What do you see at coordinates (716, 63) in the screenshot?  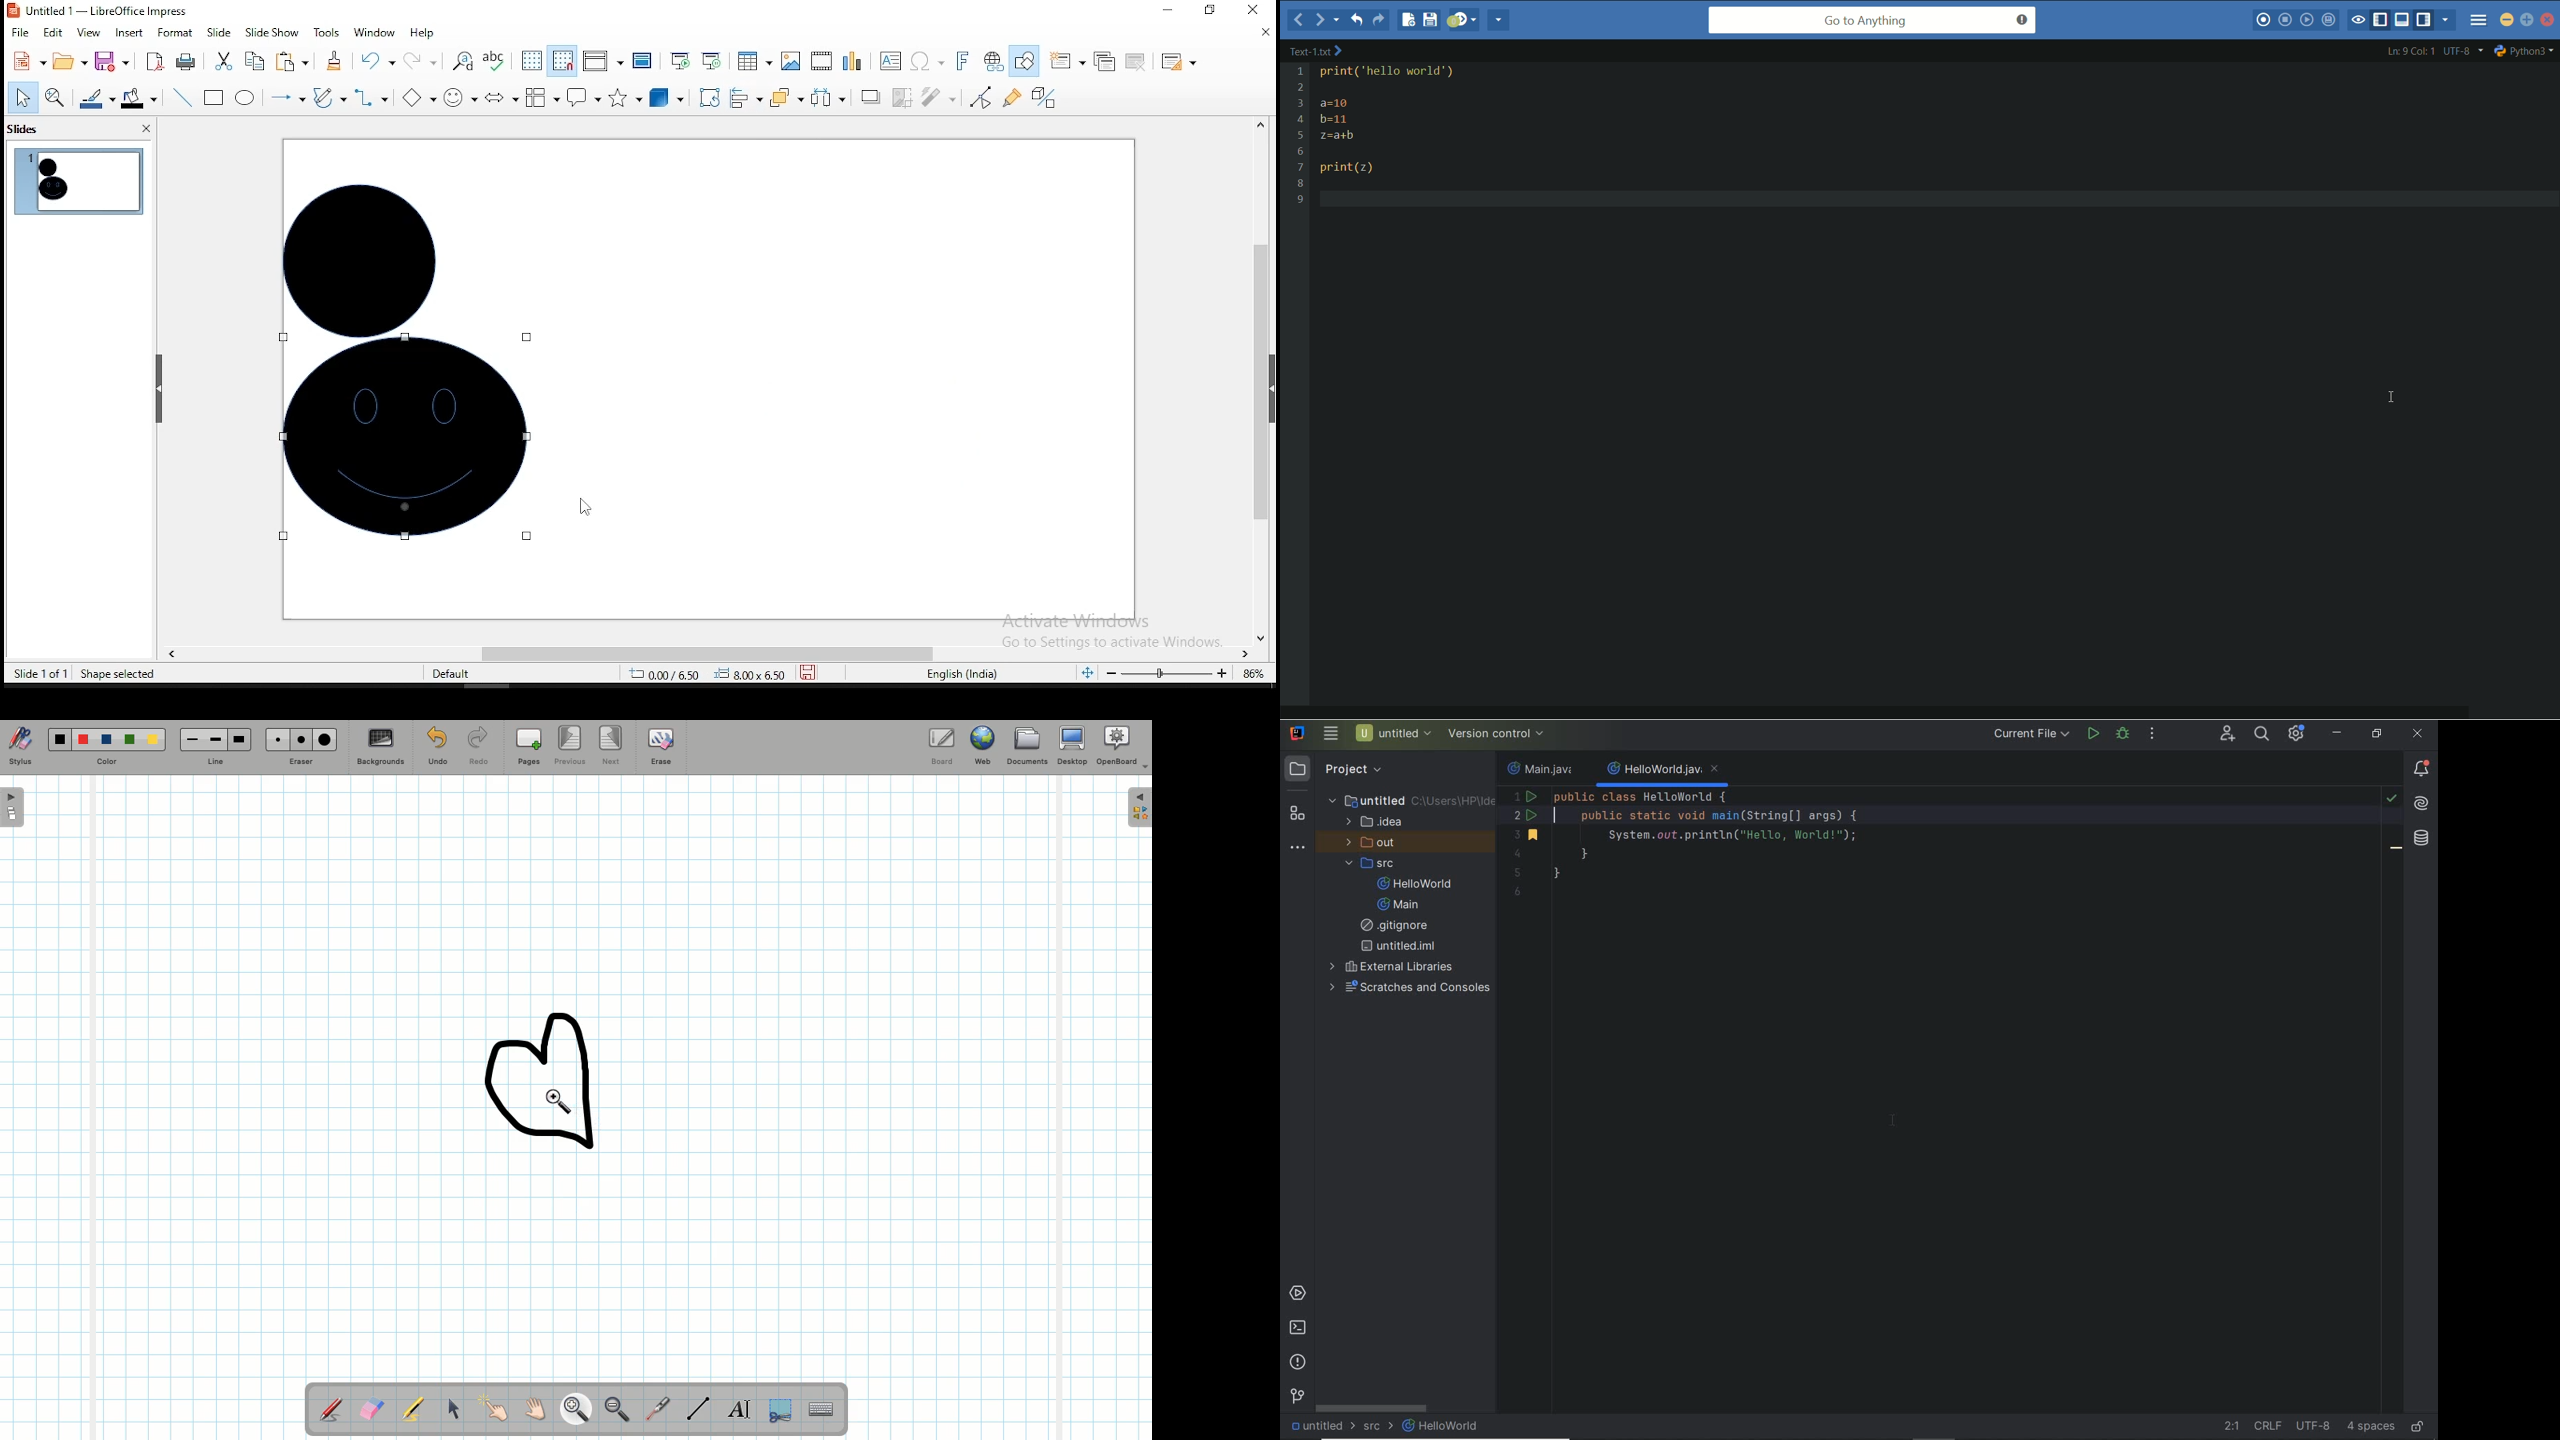 I see `start from current slide` at bounding box center [716, 63].